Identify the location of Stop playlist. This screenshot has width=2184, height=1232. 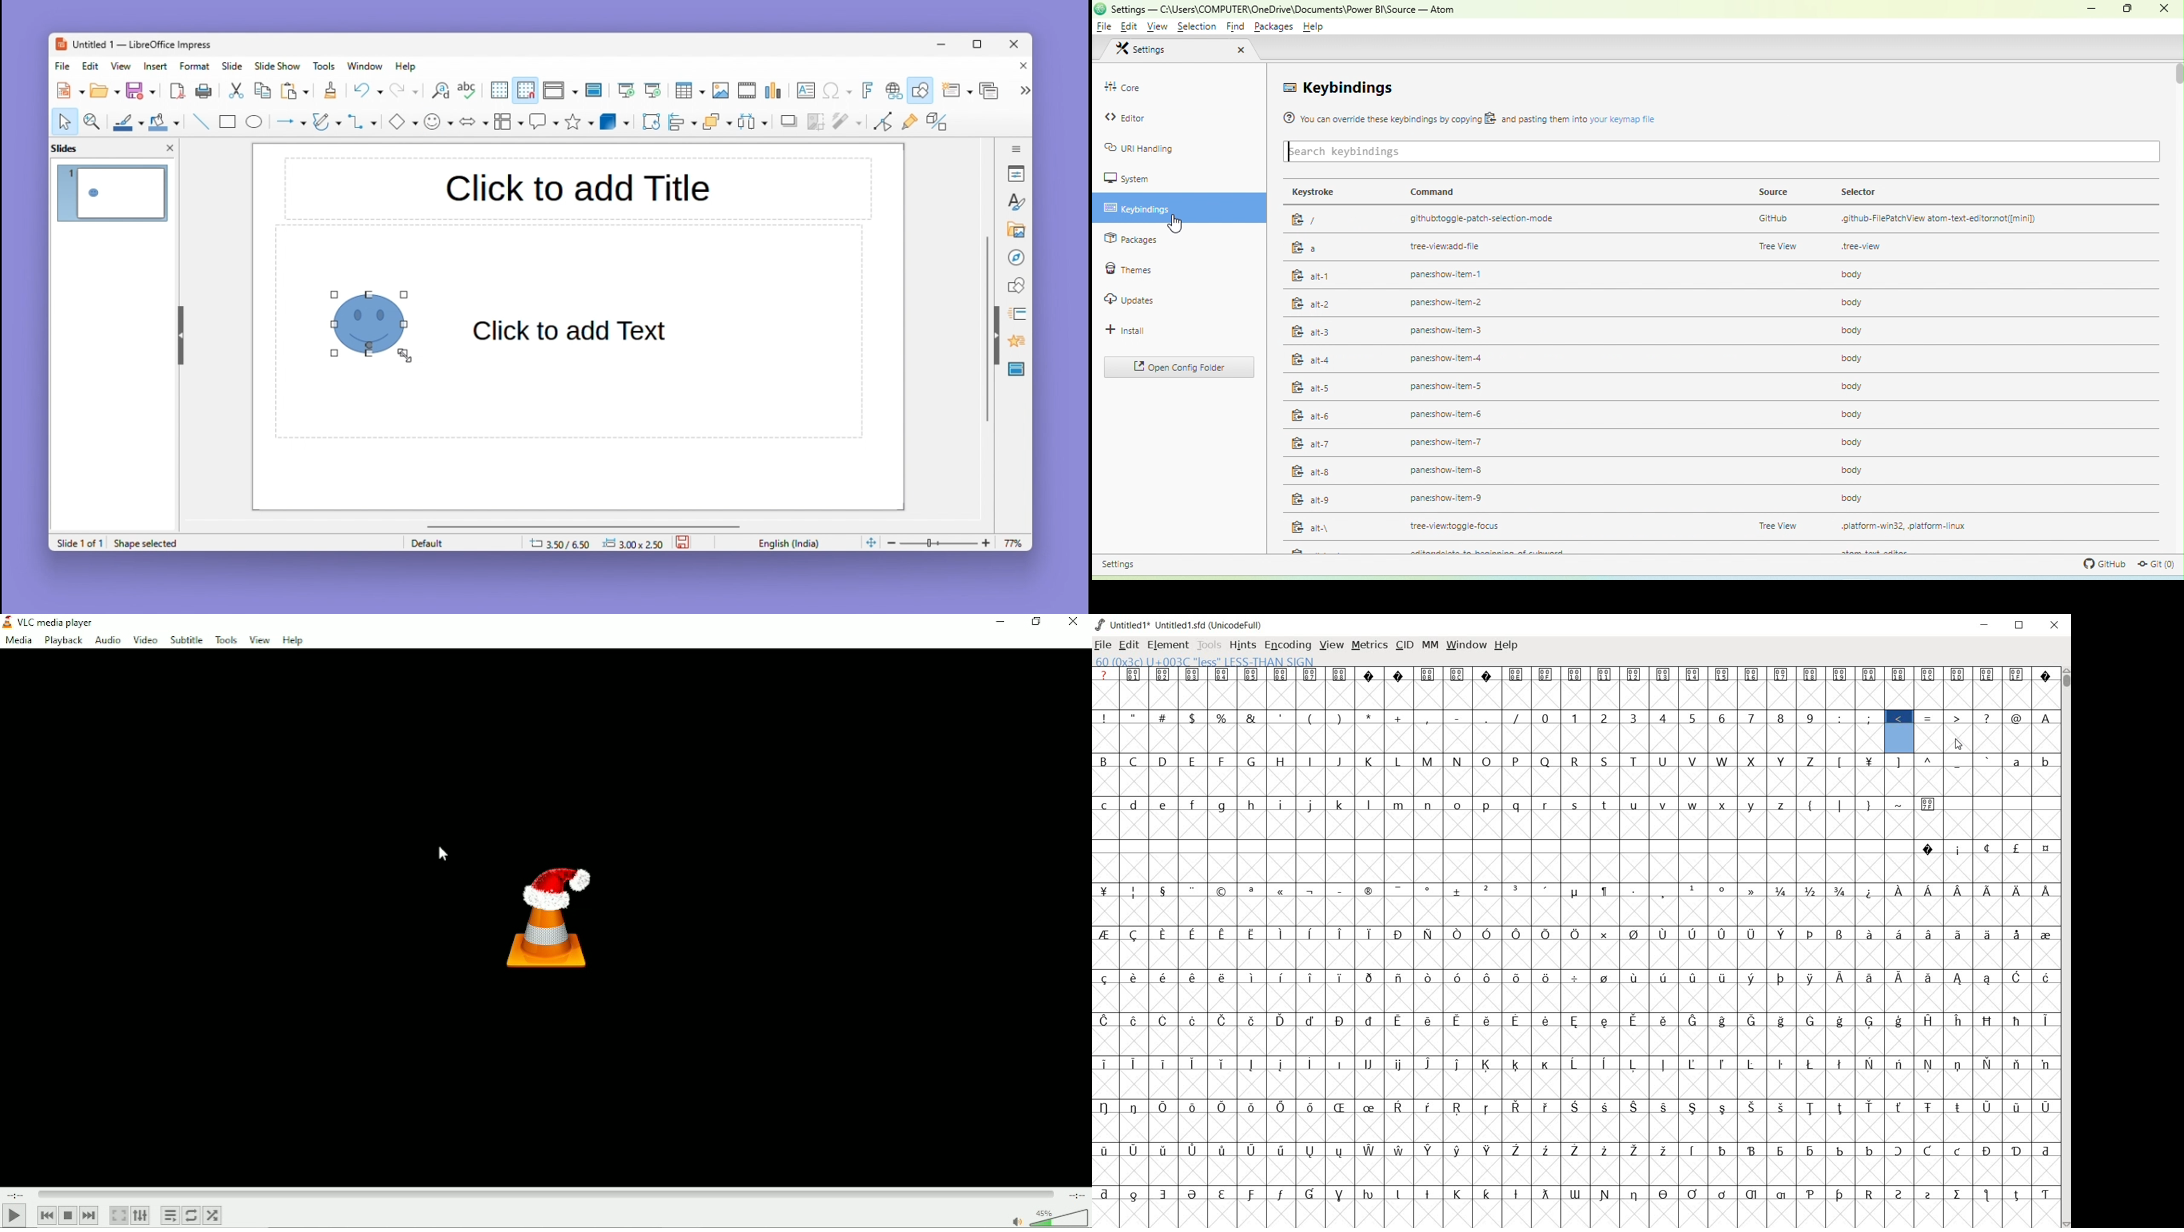
(68, 1216).